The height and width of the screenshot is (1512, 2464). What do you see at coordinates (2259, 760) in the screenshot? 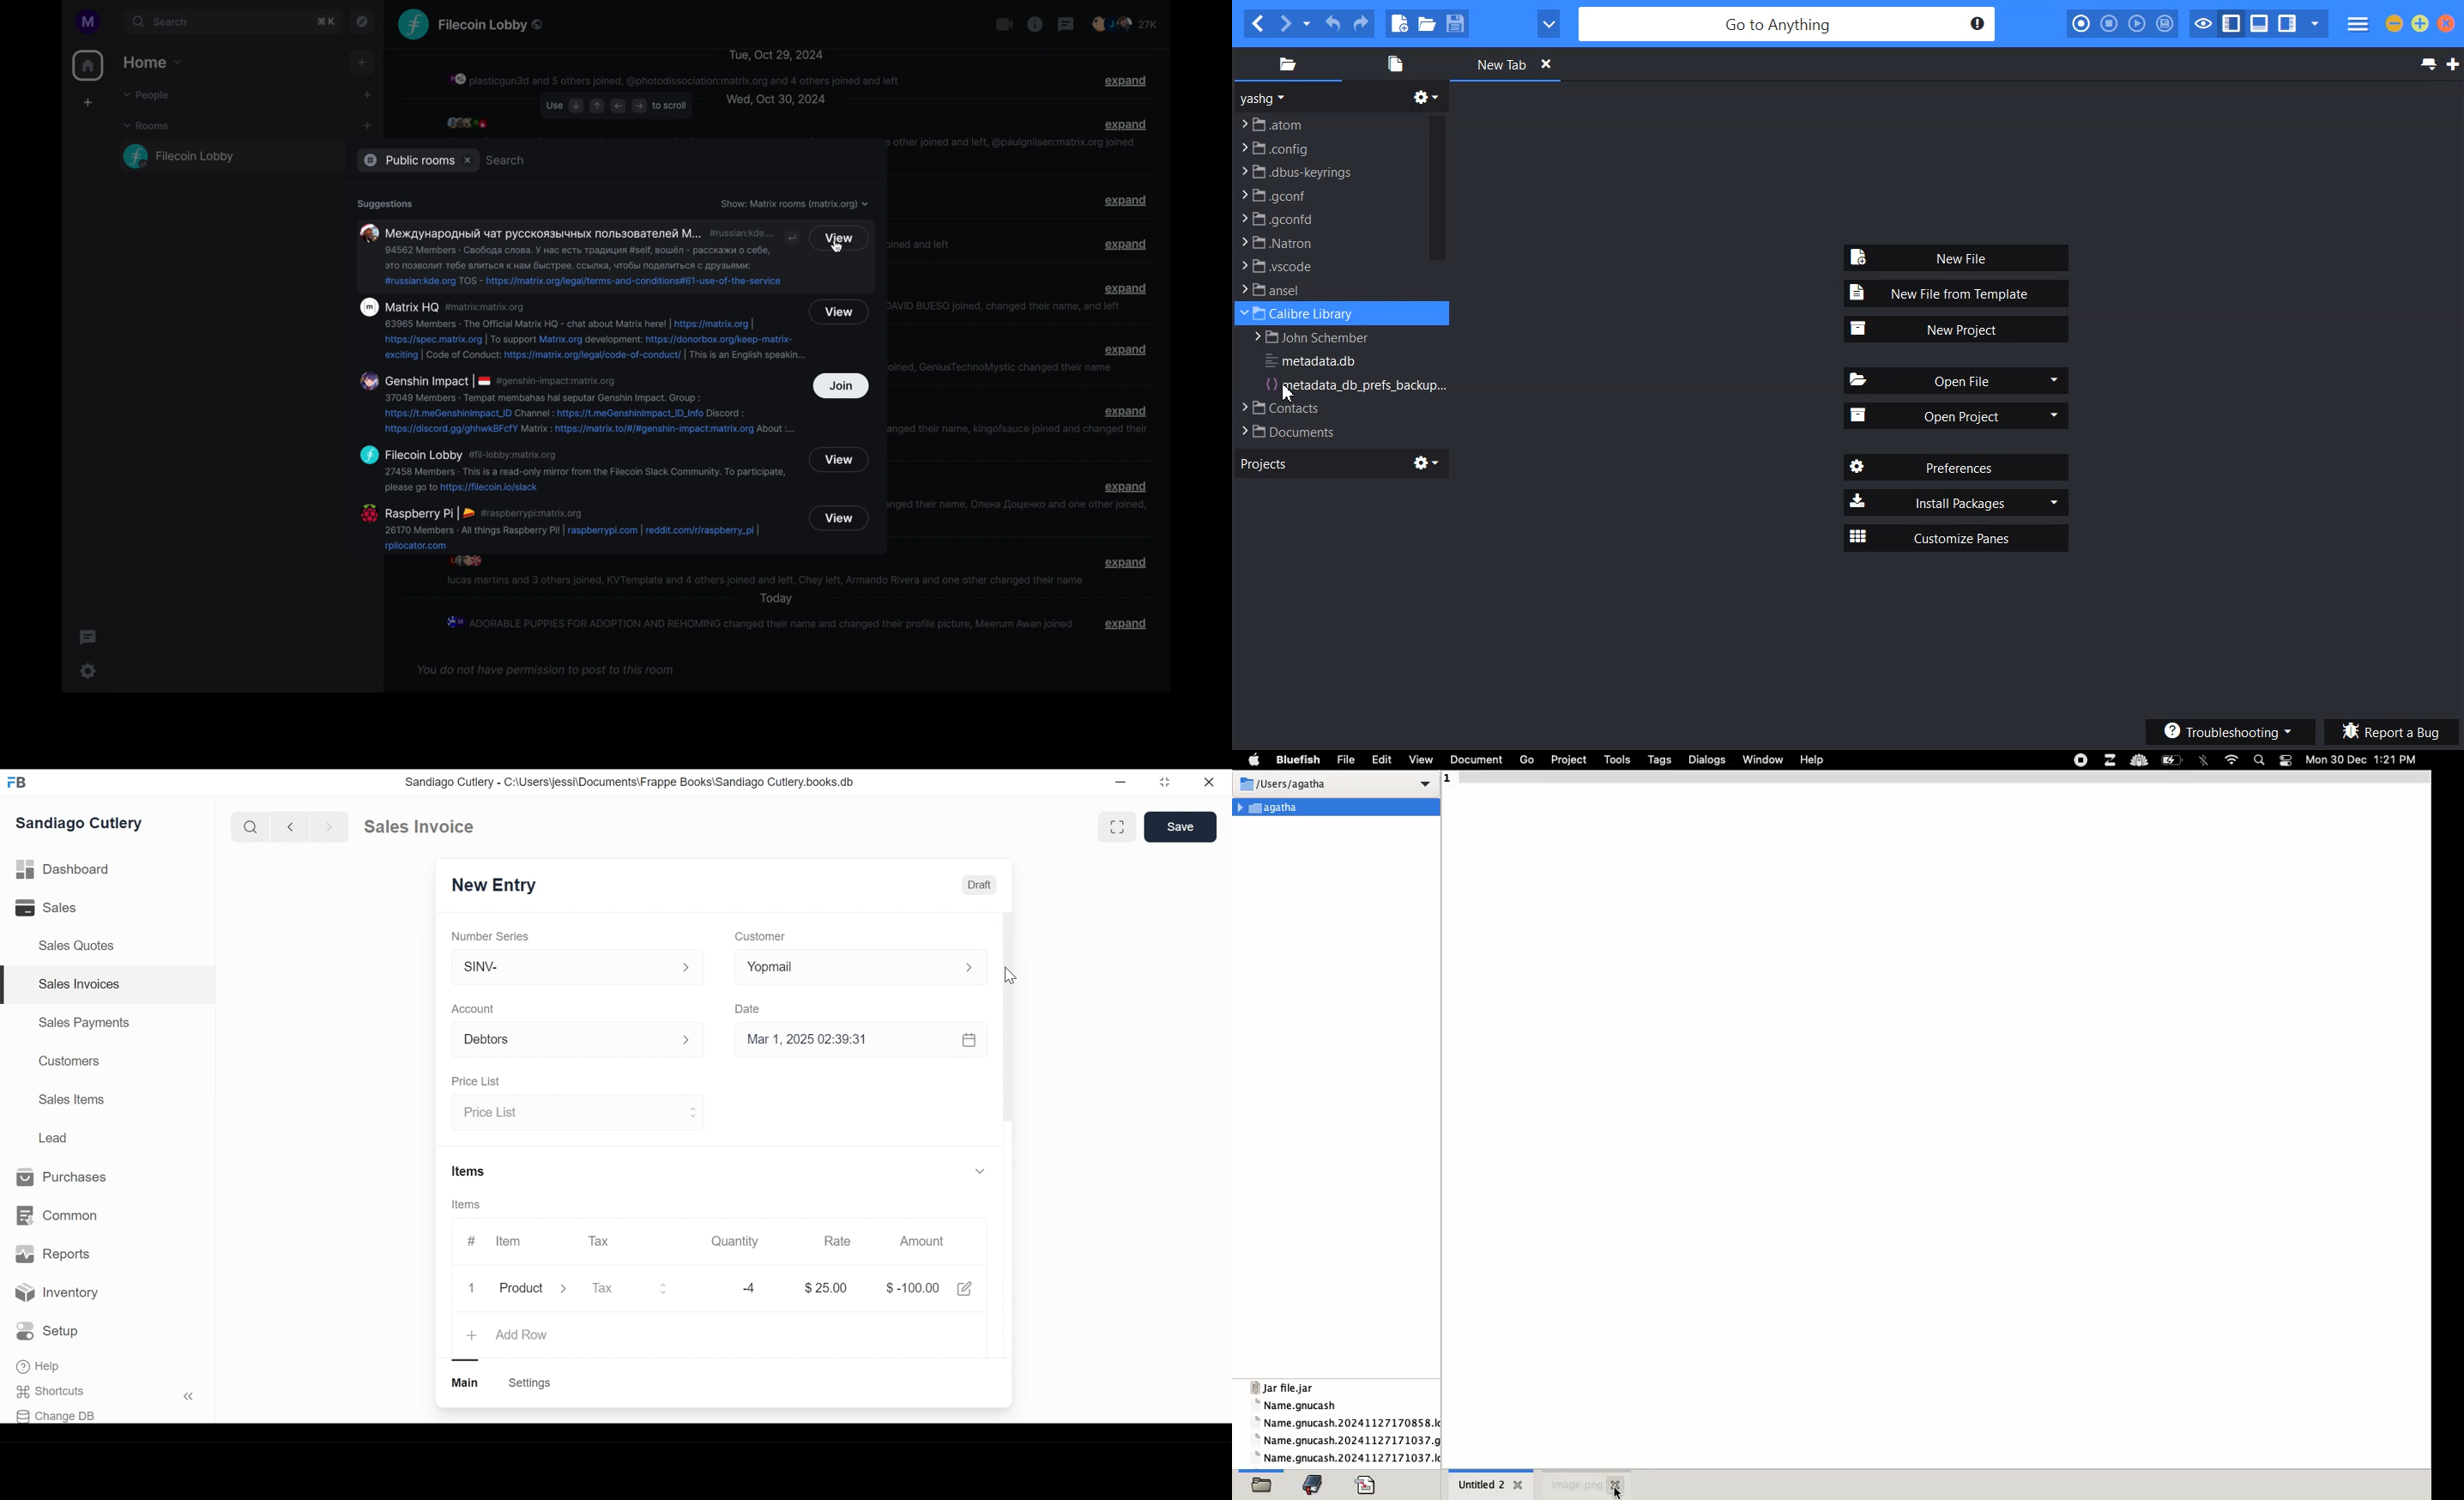
I see `search` at bounding box center [2259, 760].